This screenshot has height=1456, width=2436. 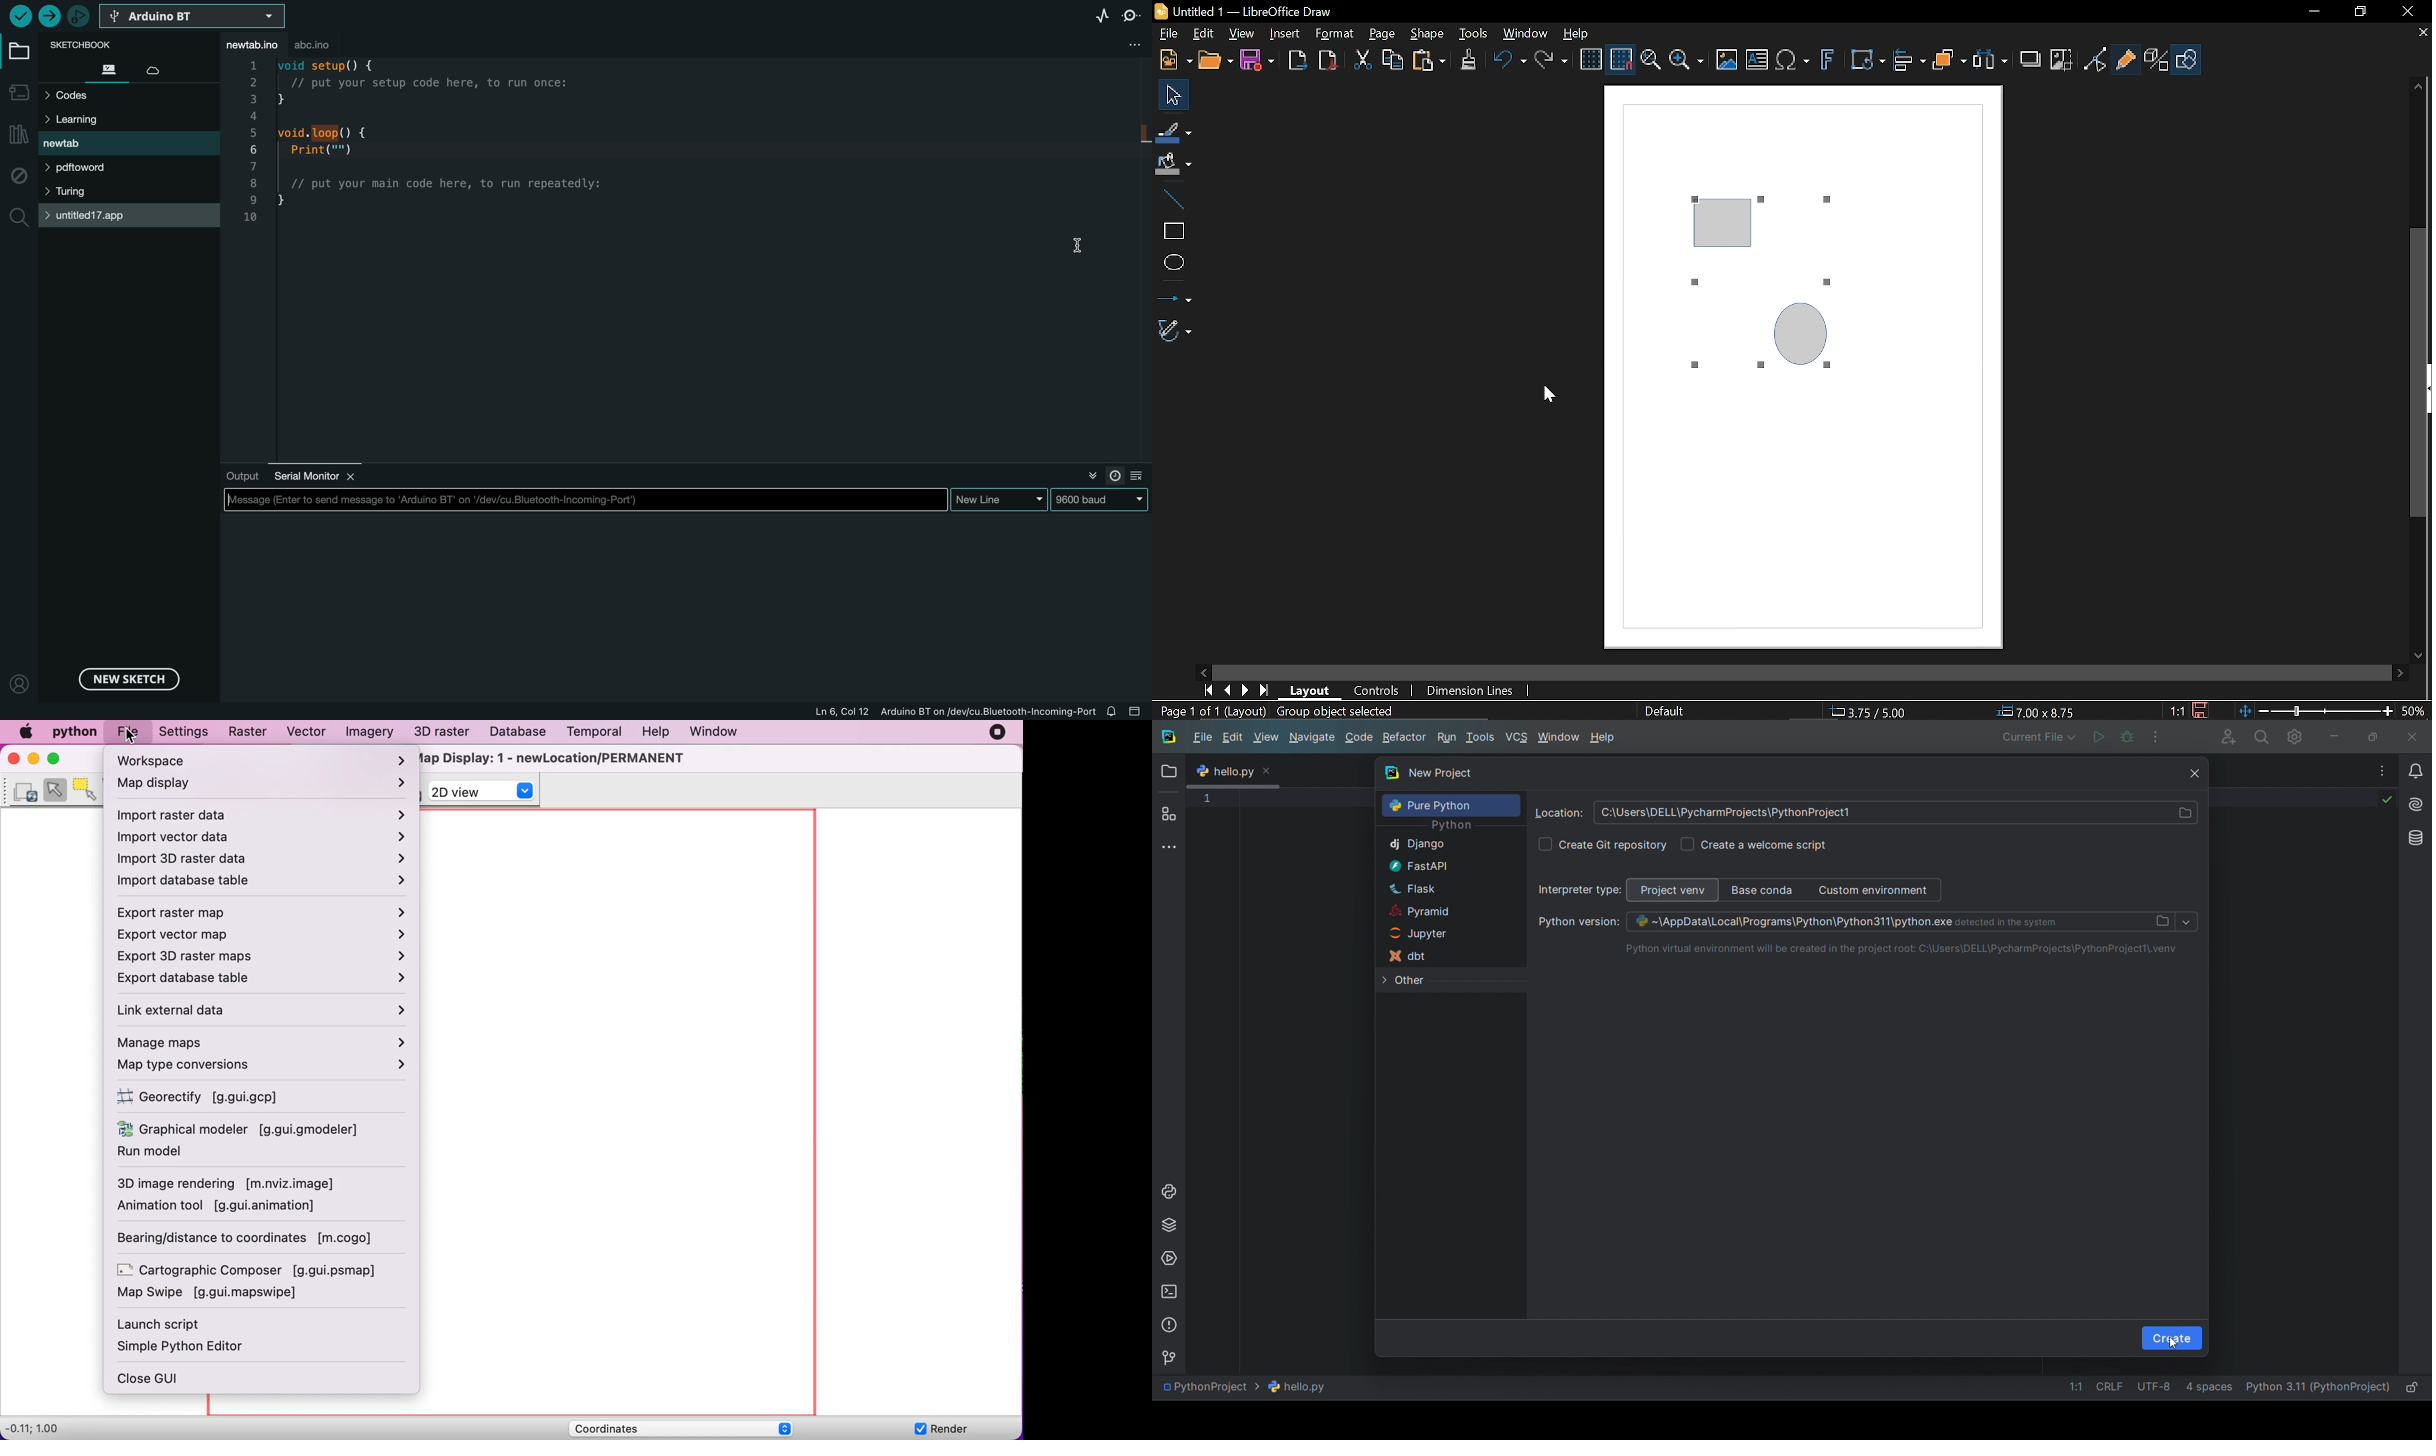 What do you see at coordinates (1169, 1192) in the screenshot?
I see `python console` at bounding box center [1169, 1192].